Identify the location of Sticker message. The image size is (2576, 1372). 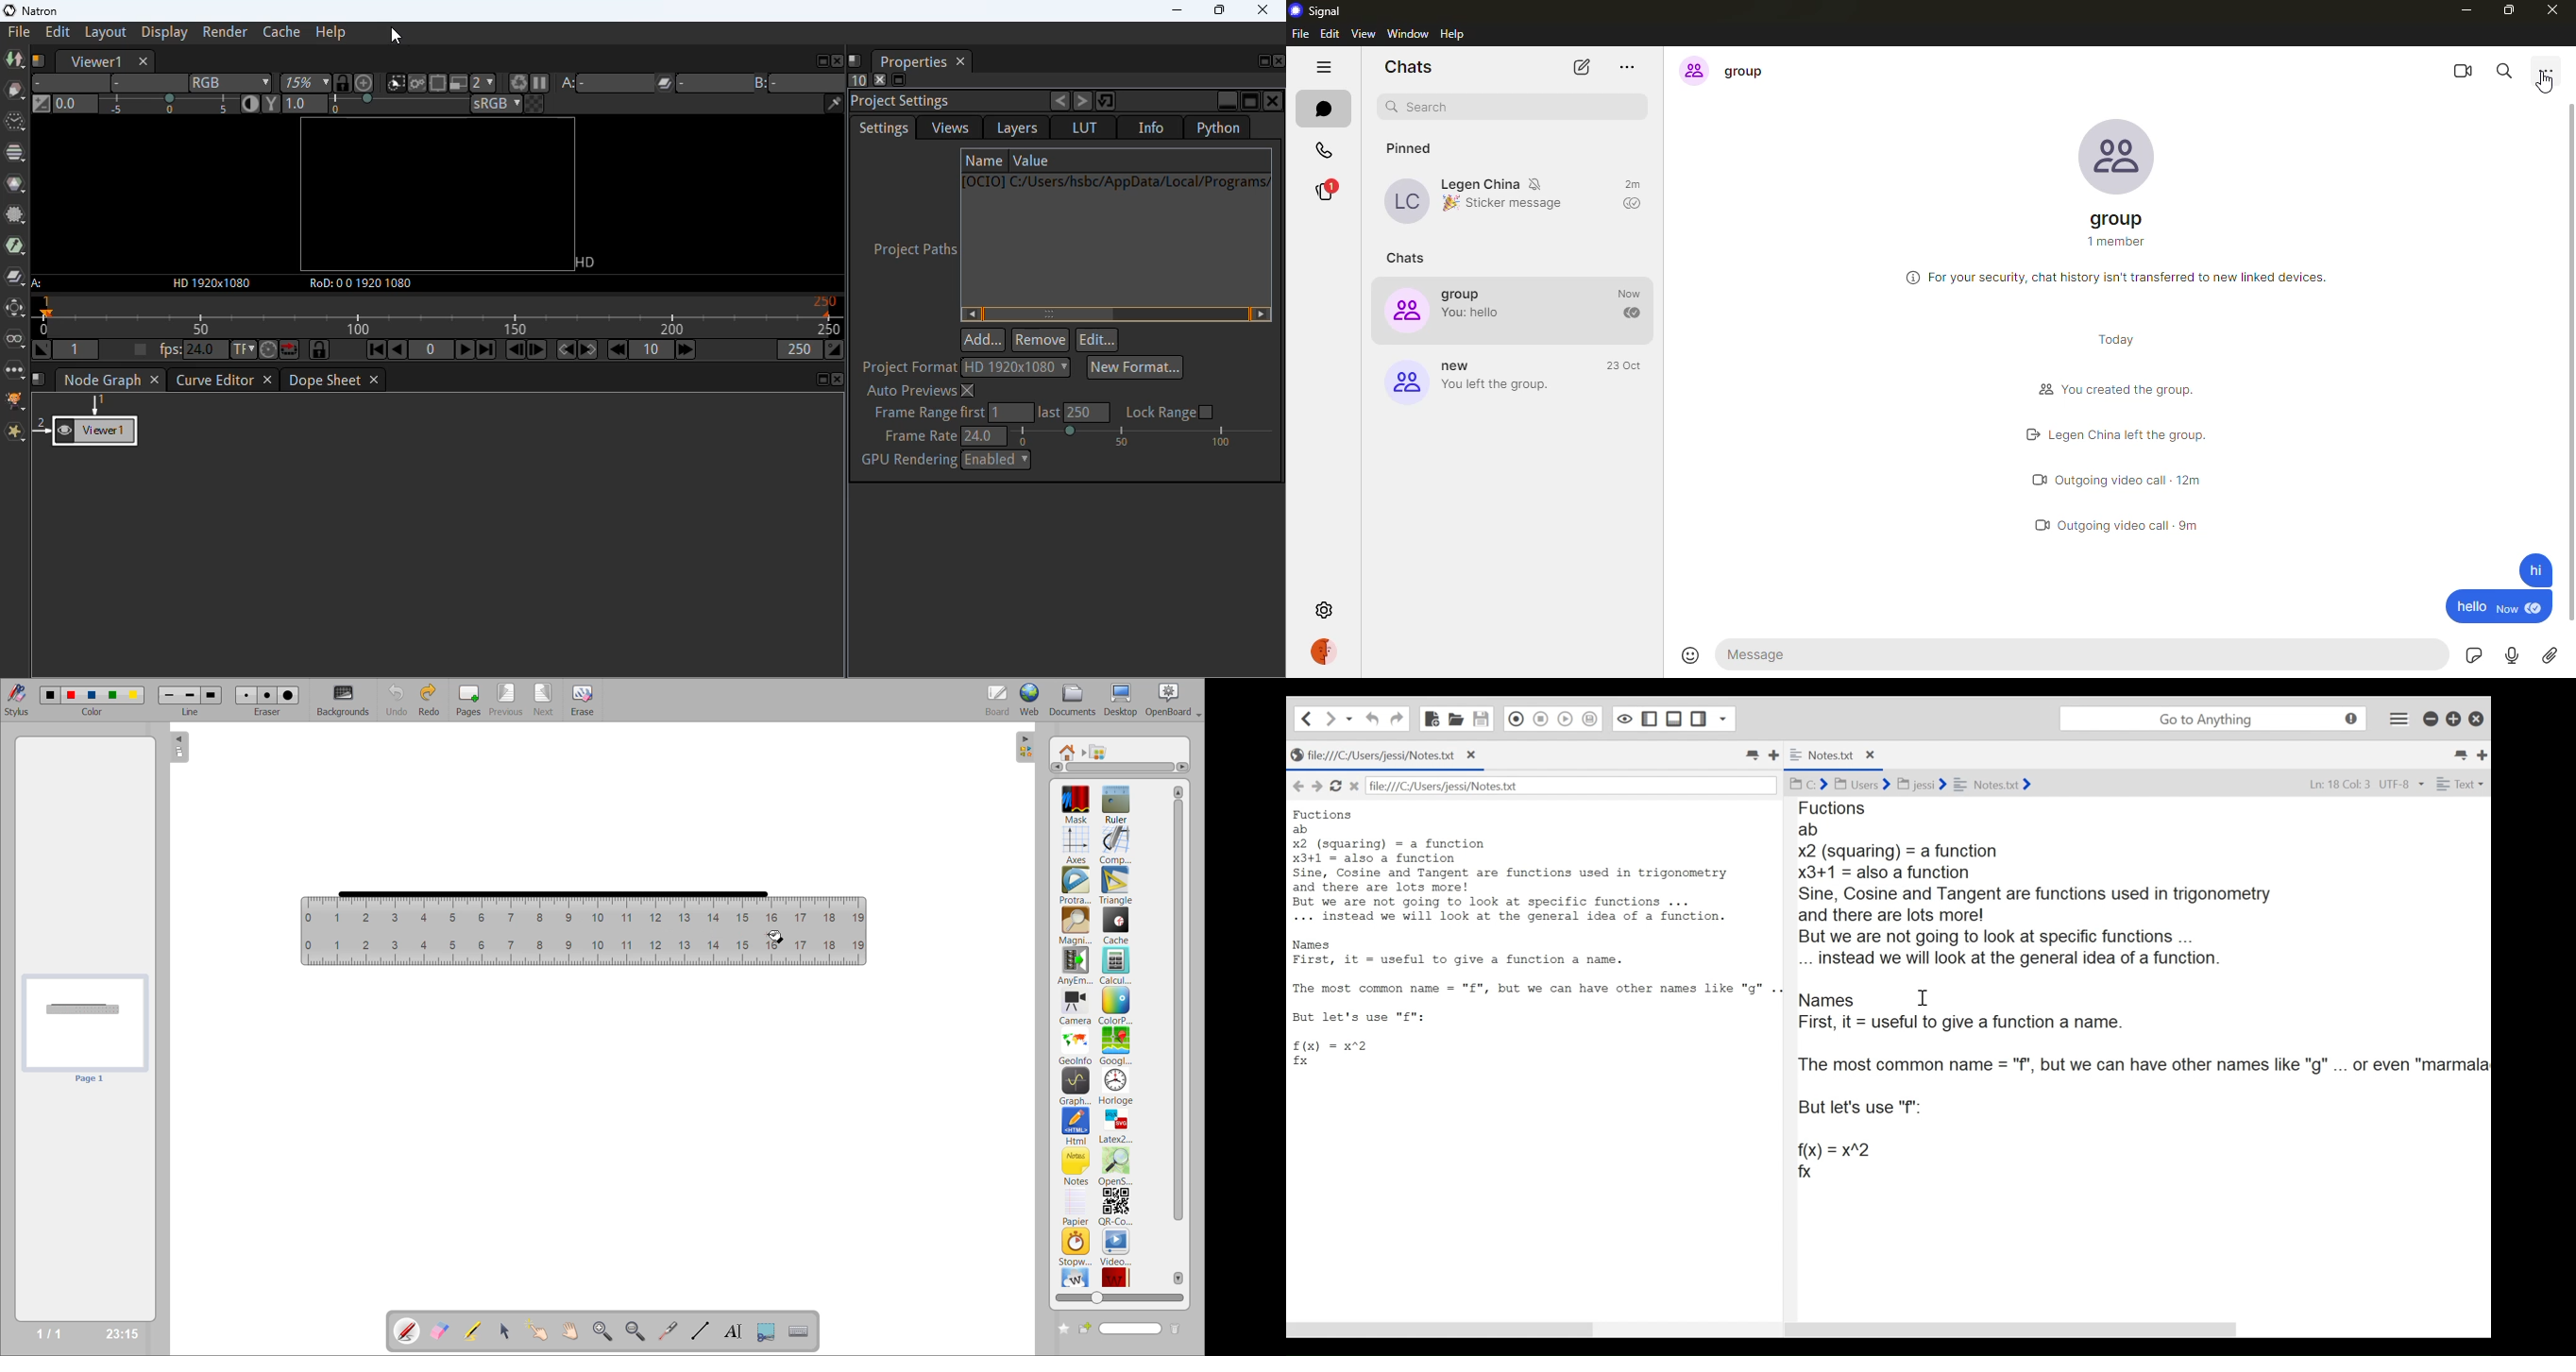
(1513, 207).